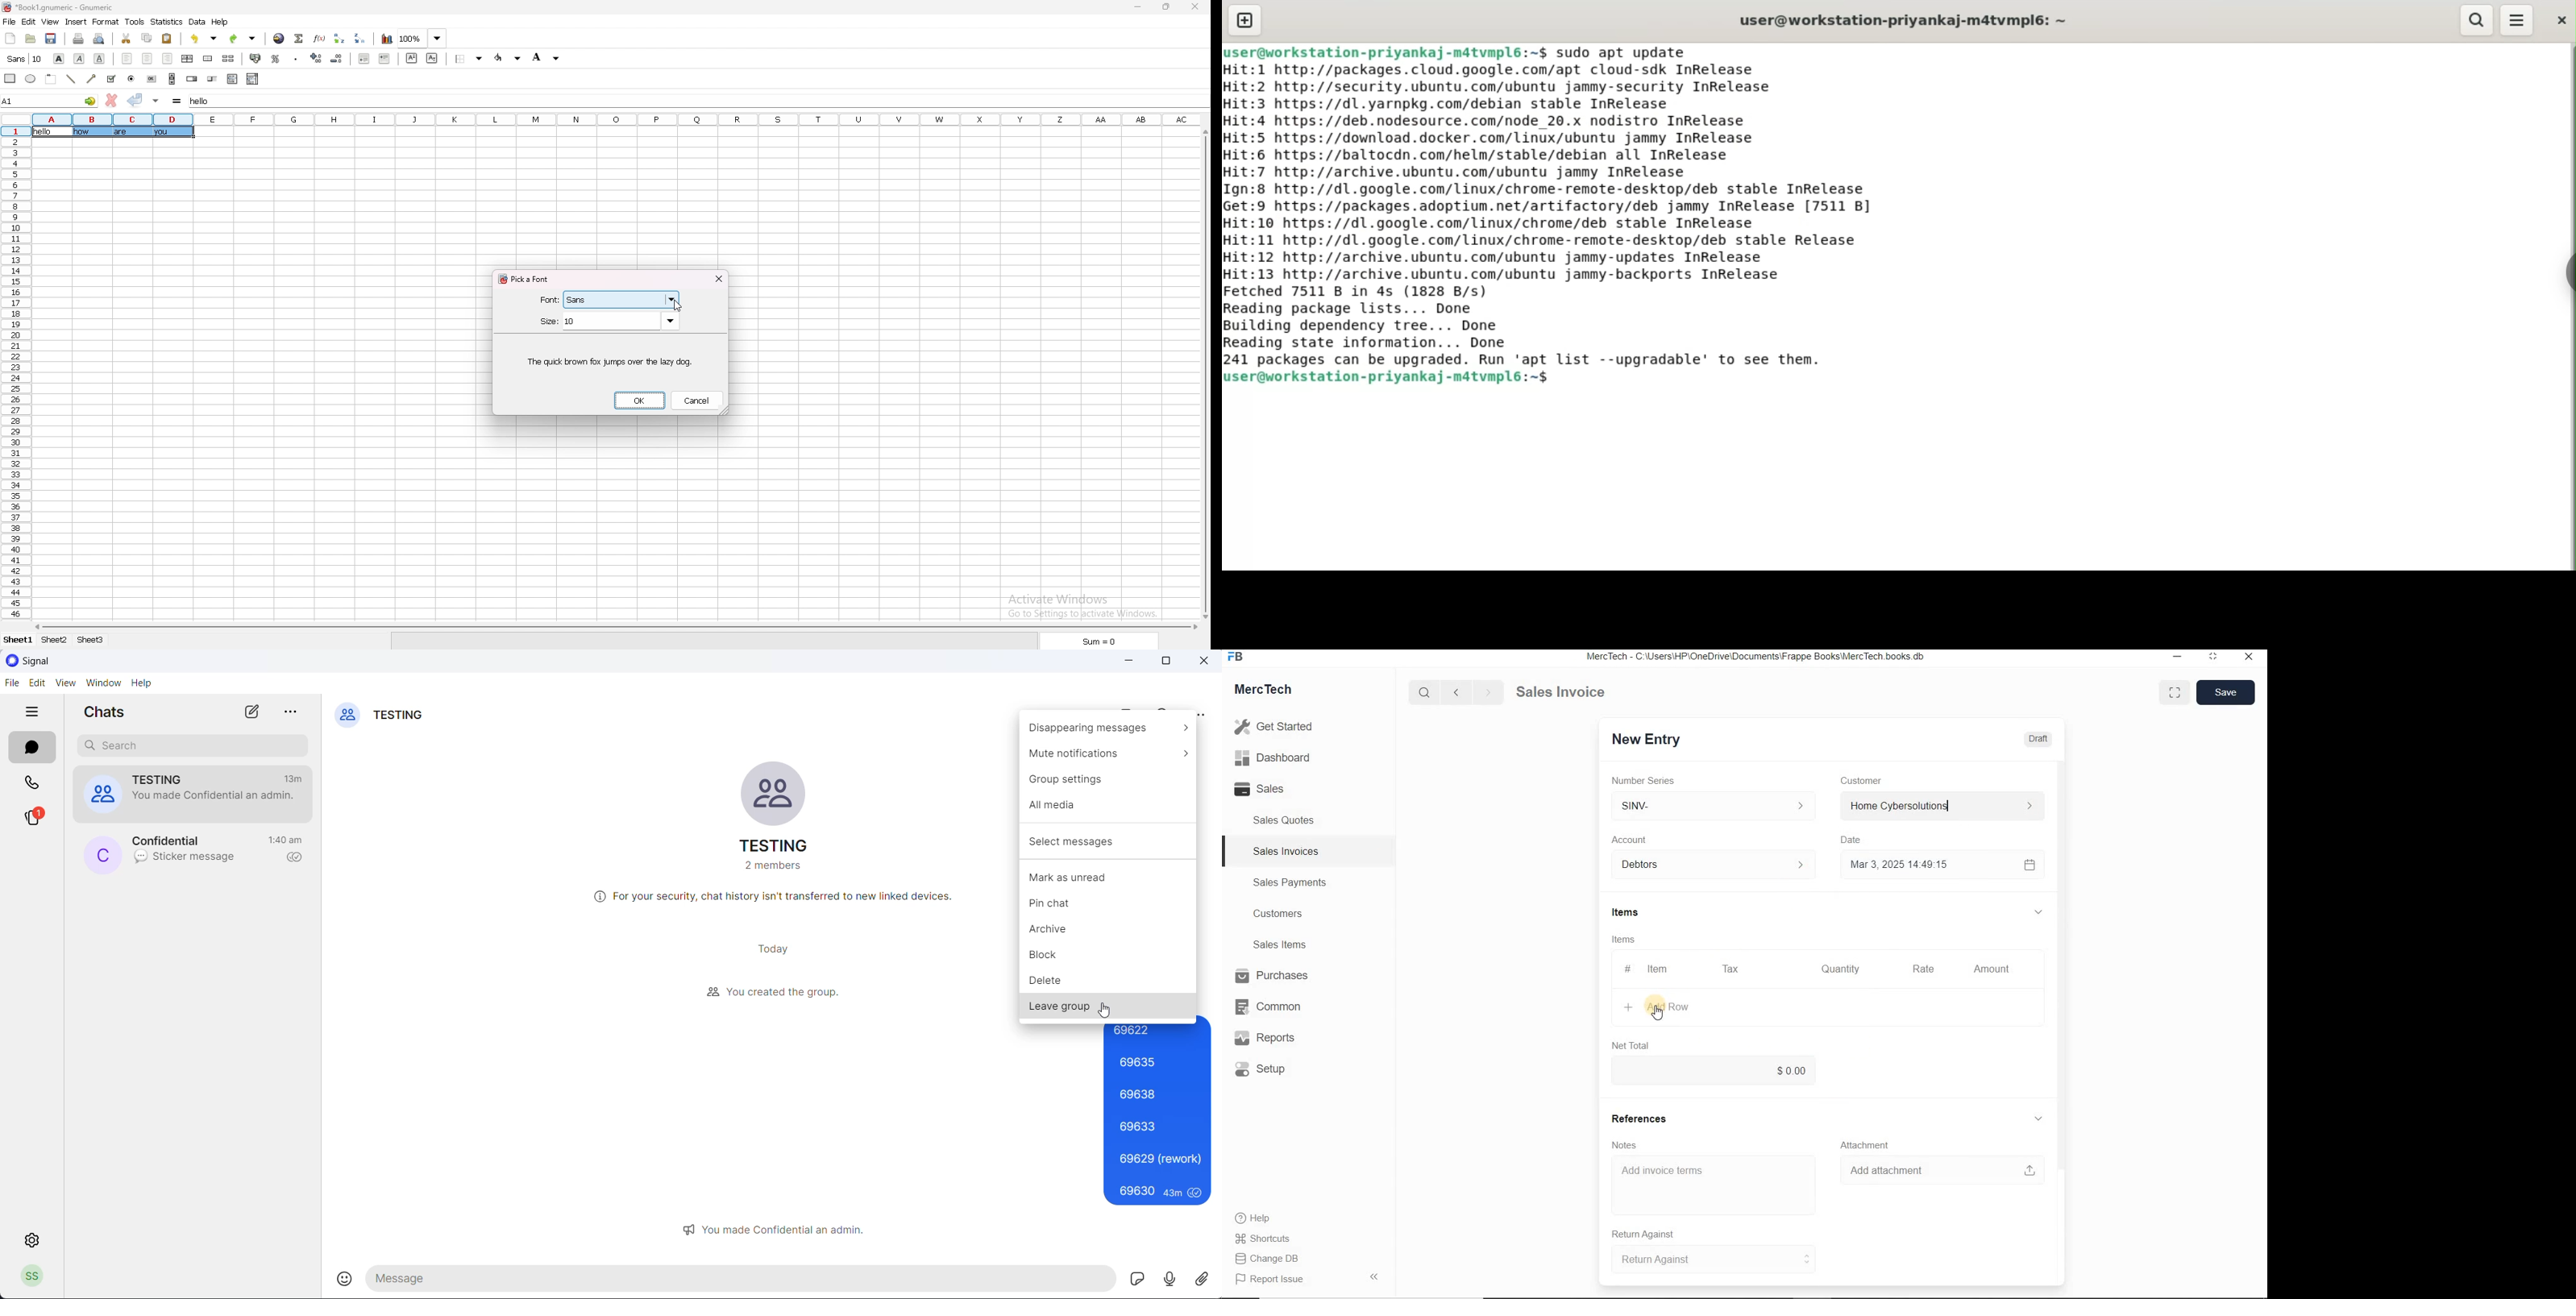  What do you see at coordinates (188, 58) in the screenshot?
I see `centre horizontally` at bounding box center [188, 58].